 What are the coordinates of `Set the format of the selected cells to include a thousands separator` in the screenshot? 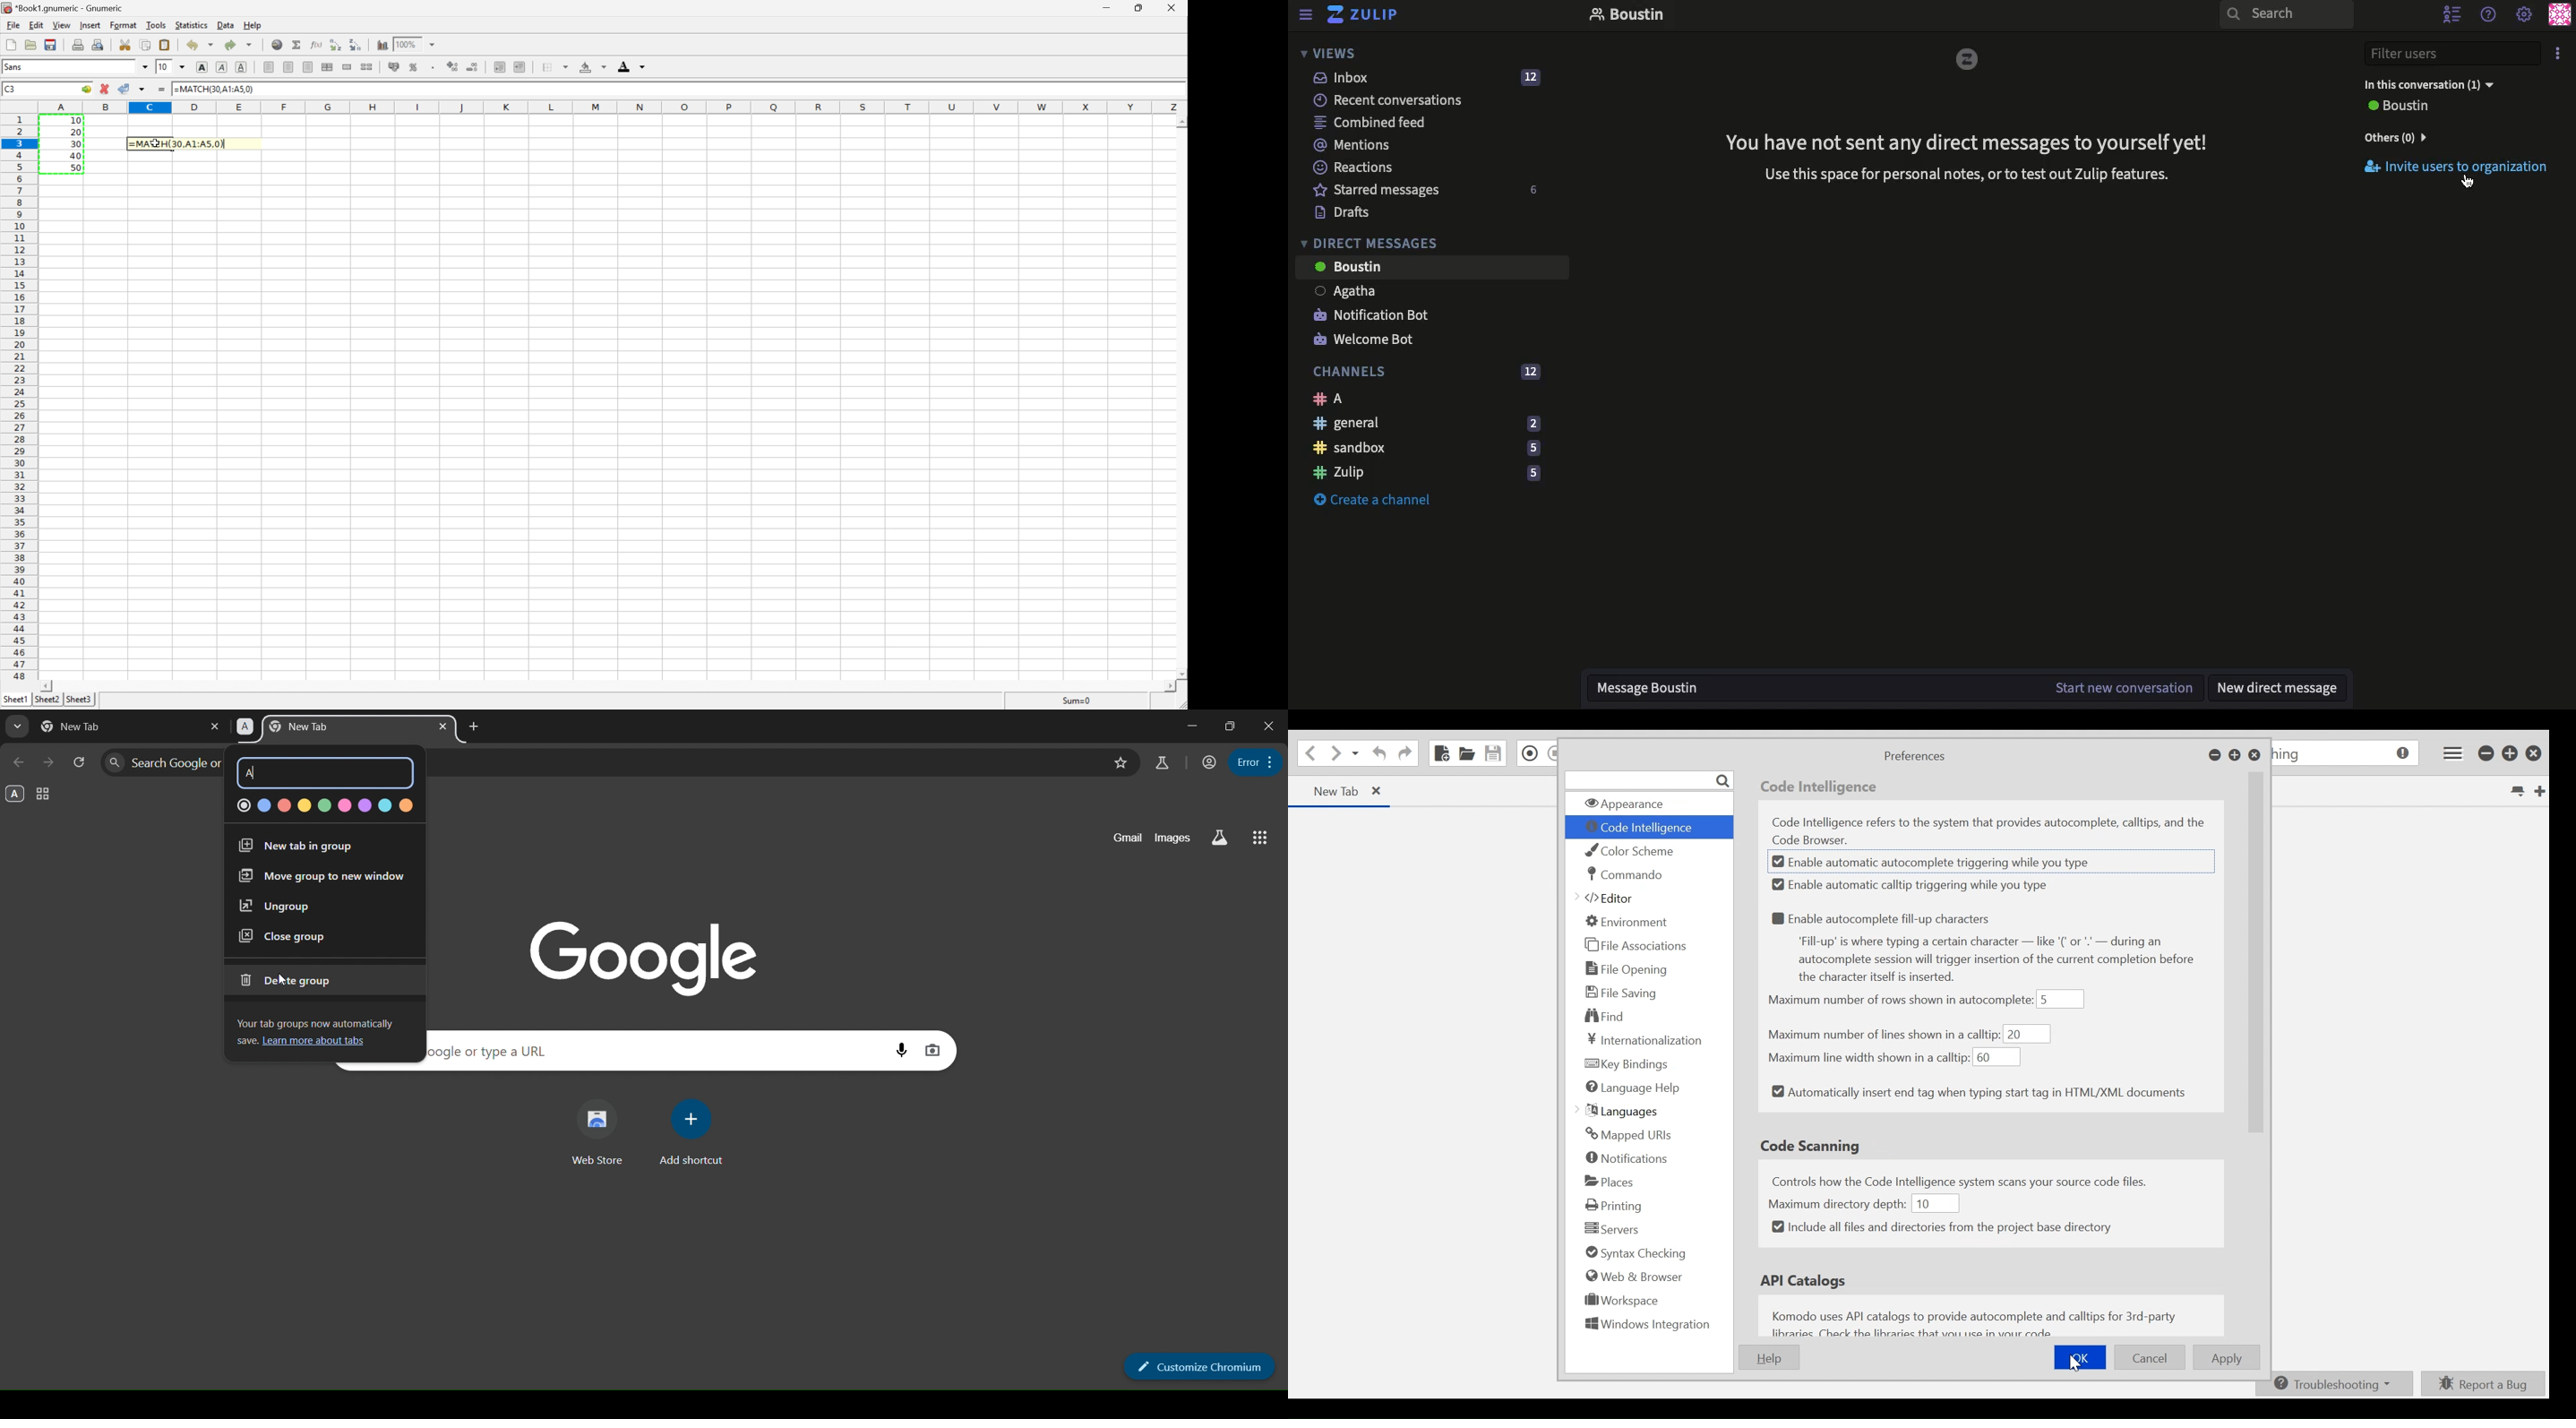 It's located at (433, 66).